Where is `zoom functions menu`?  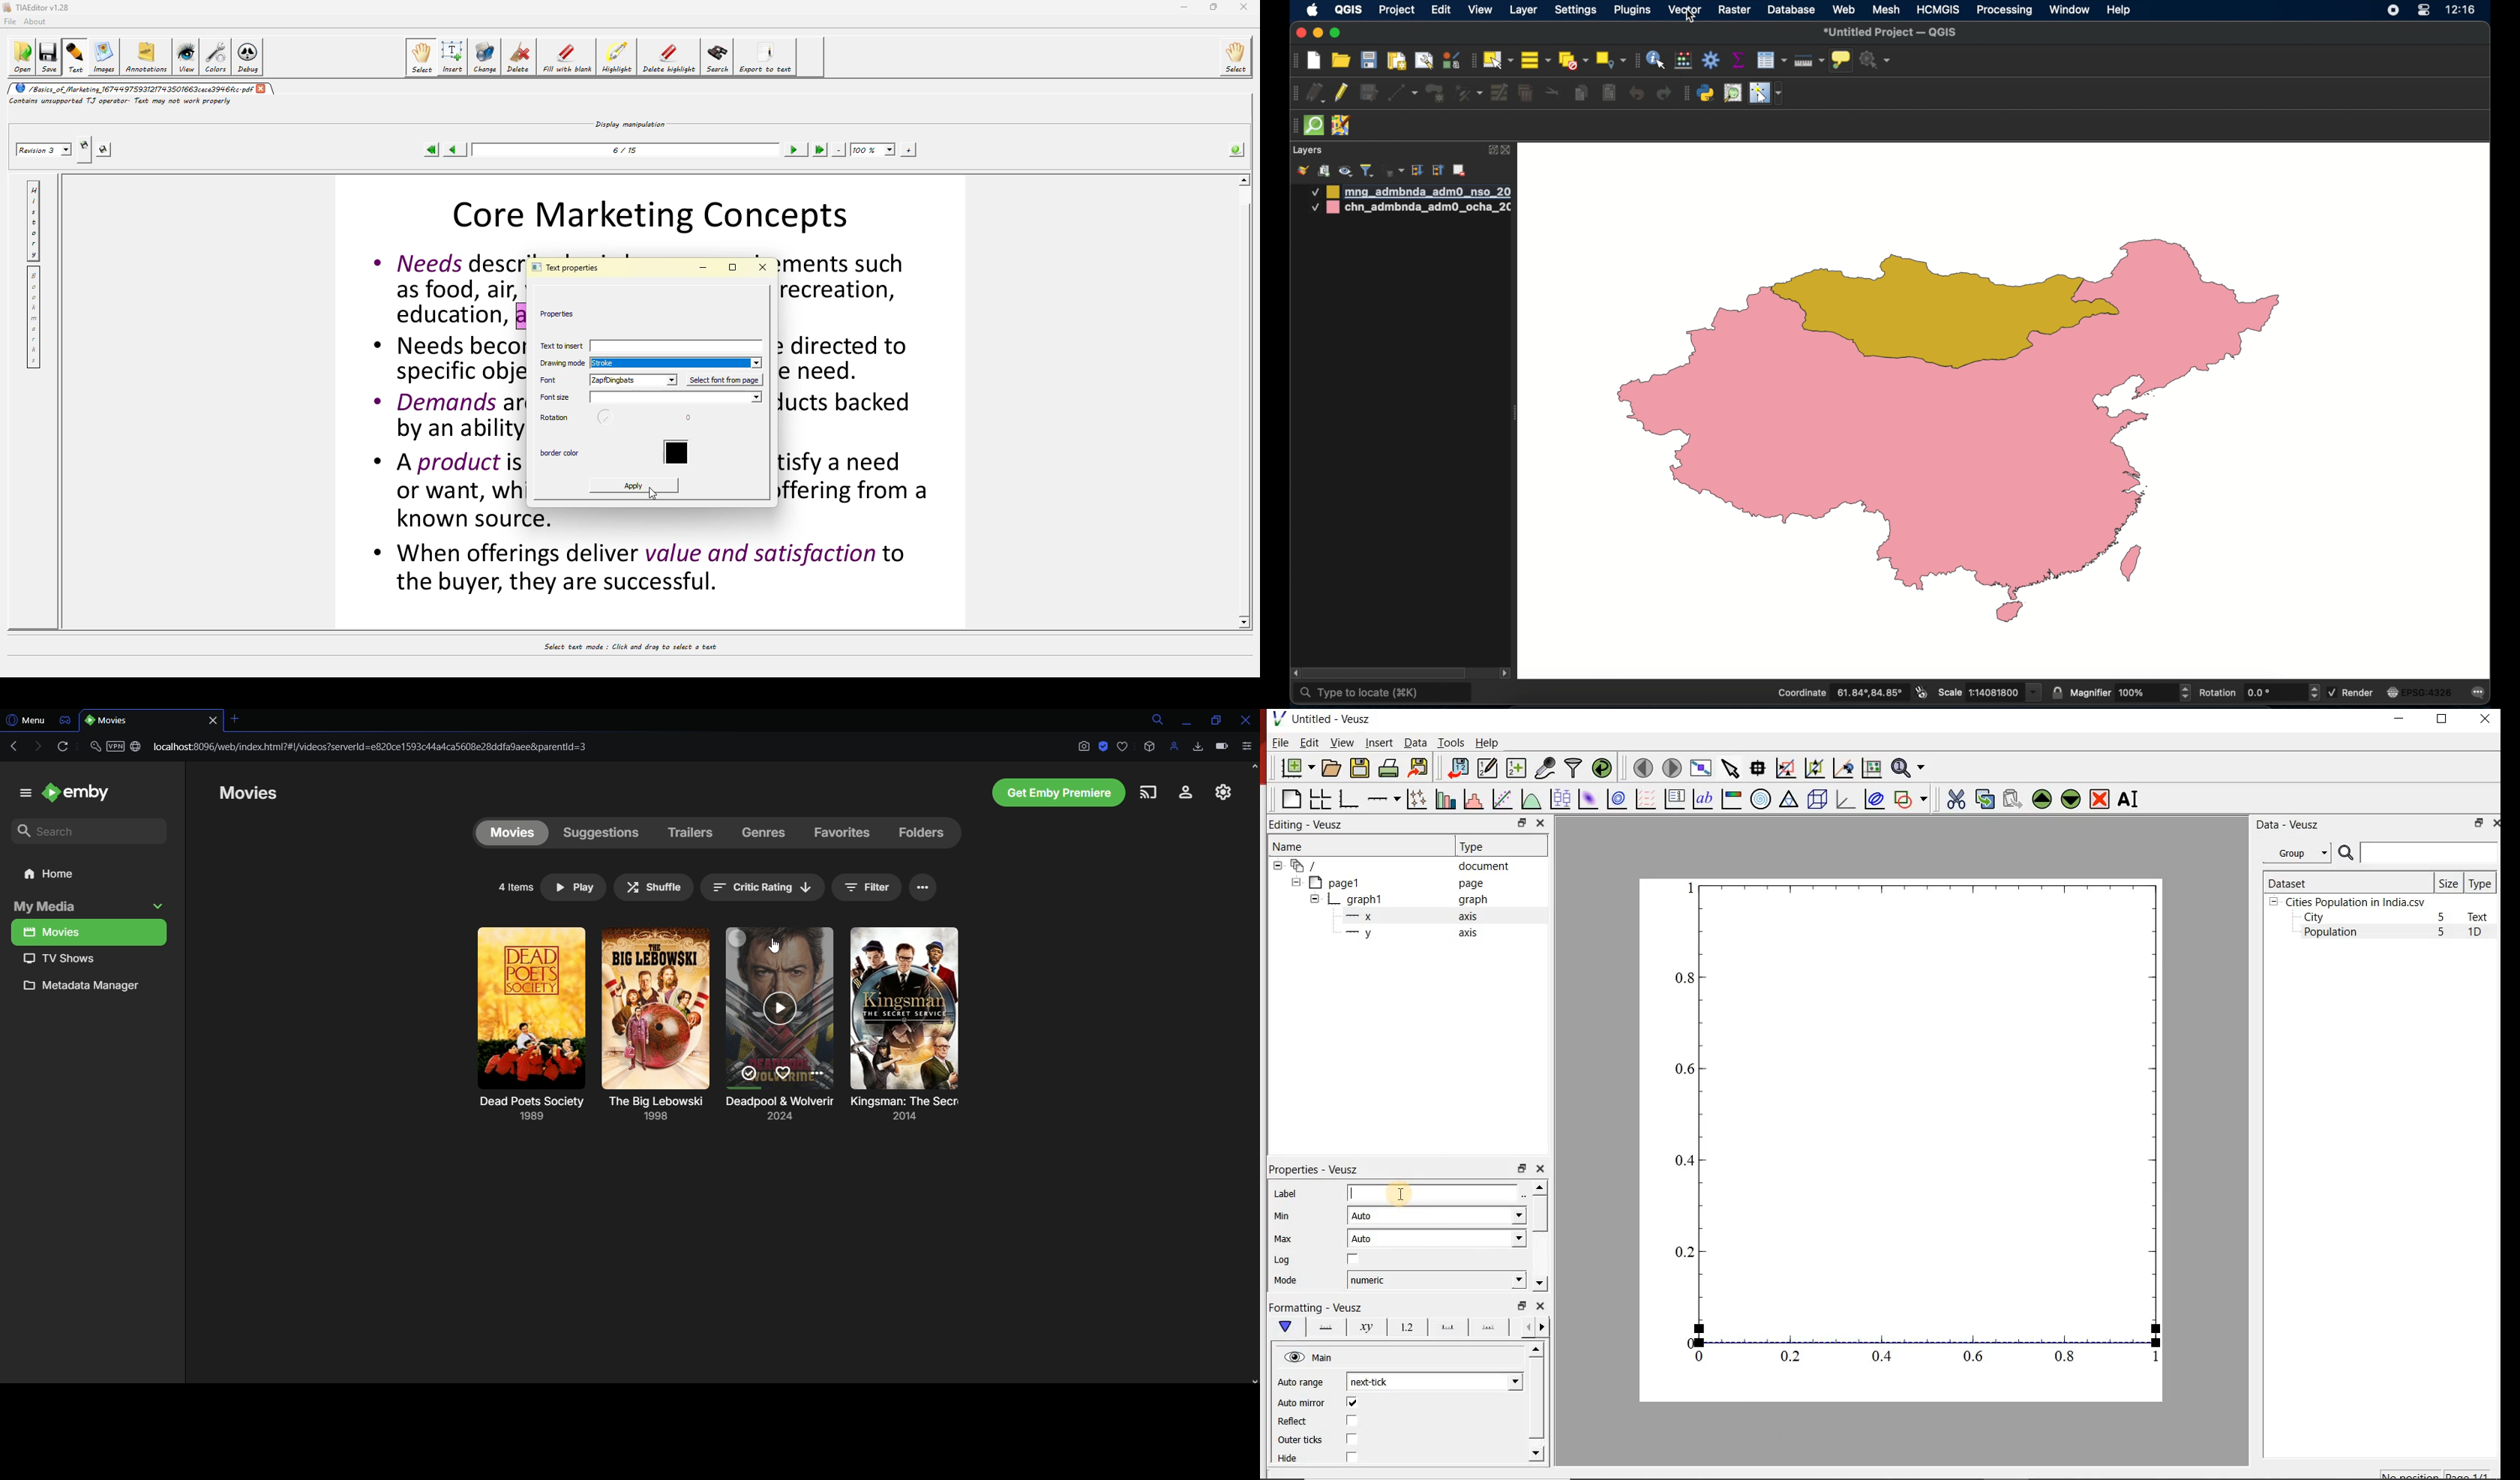
zoom functions menu is located at coordinates (1911, 768).